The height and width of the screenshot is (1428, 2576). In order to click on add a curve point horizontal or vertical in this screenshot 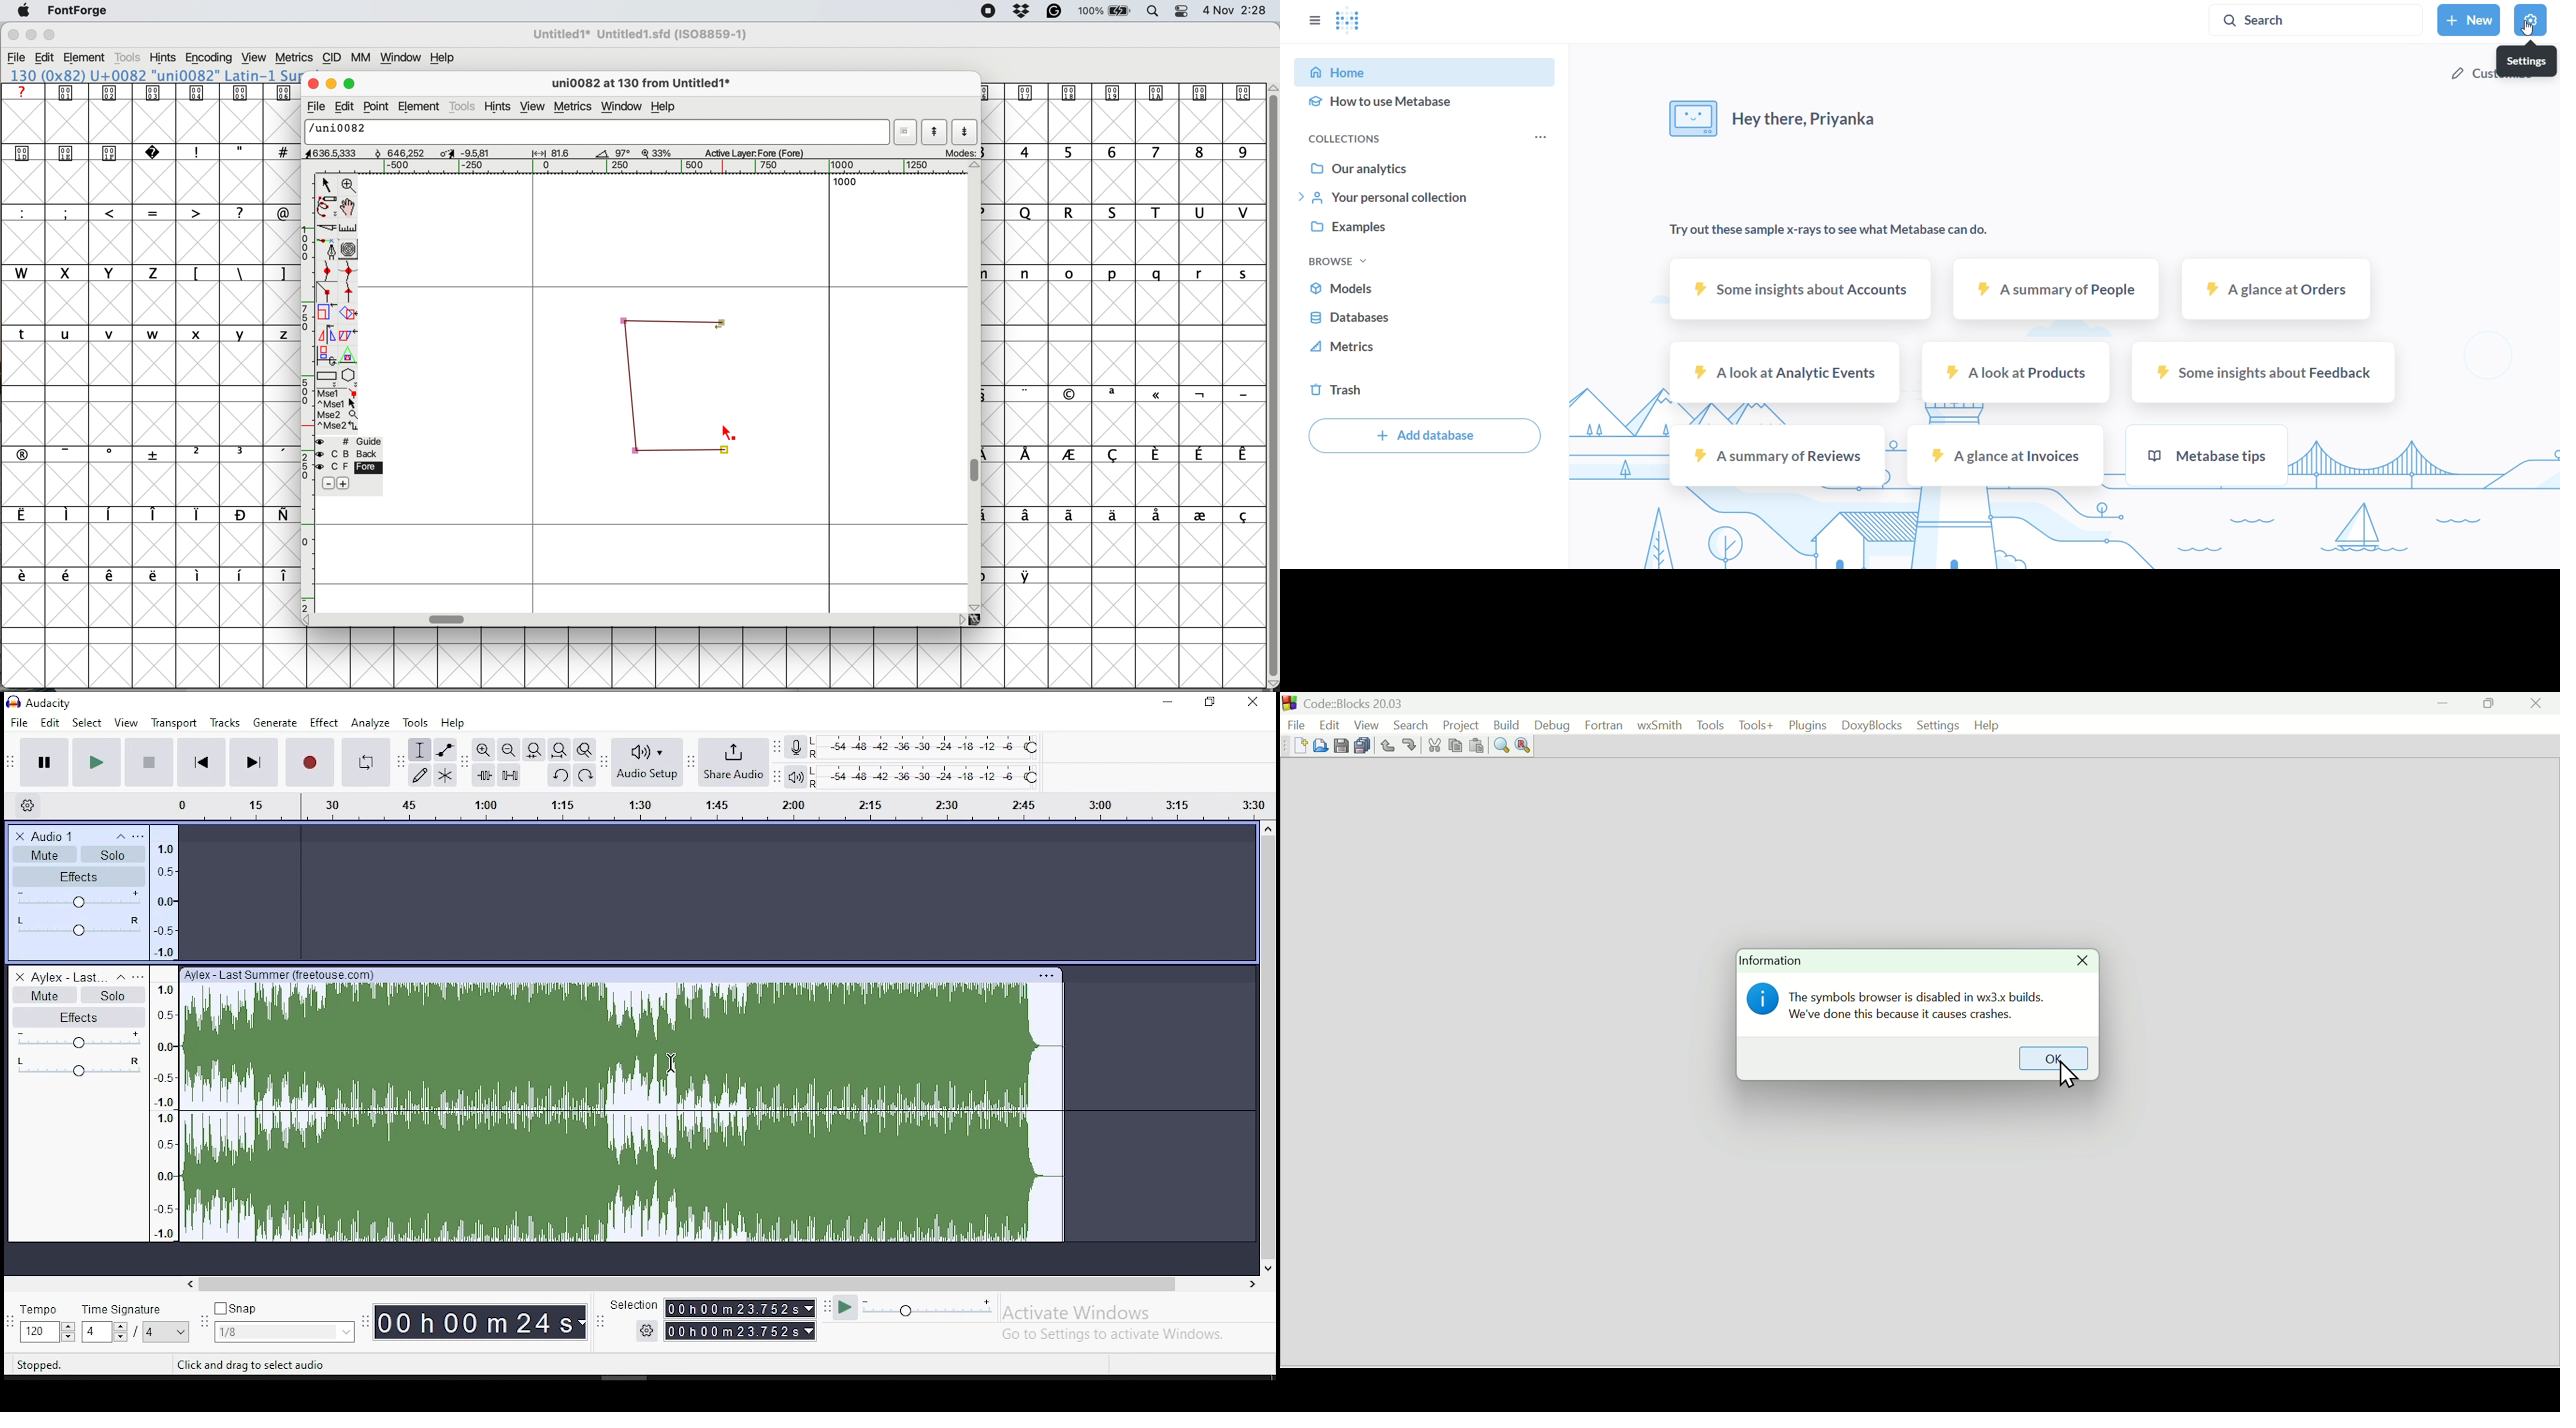, I will do `click(349, 271)`.